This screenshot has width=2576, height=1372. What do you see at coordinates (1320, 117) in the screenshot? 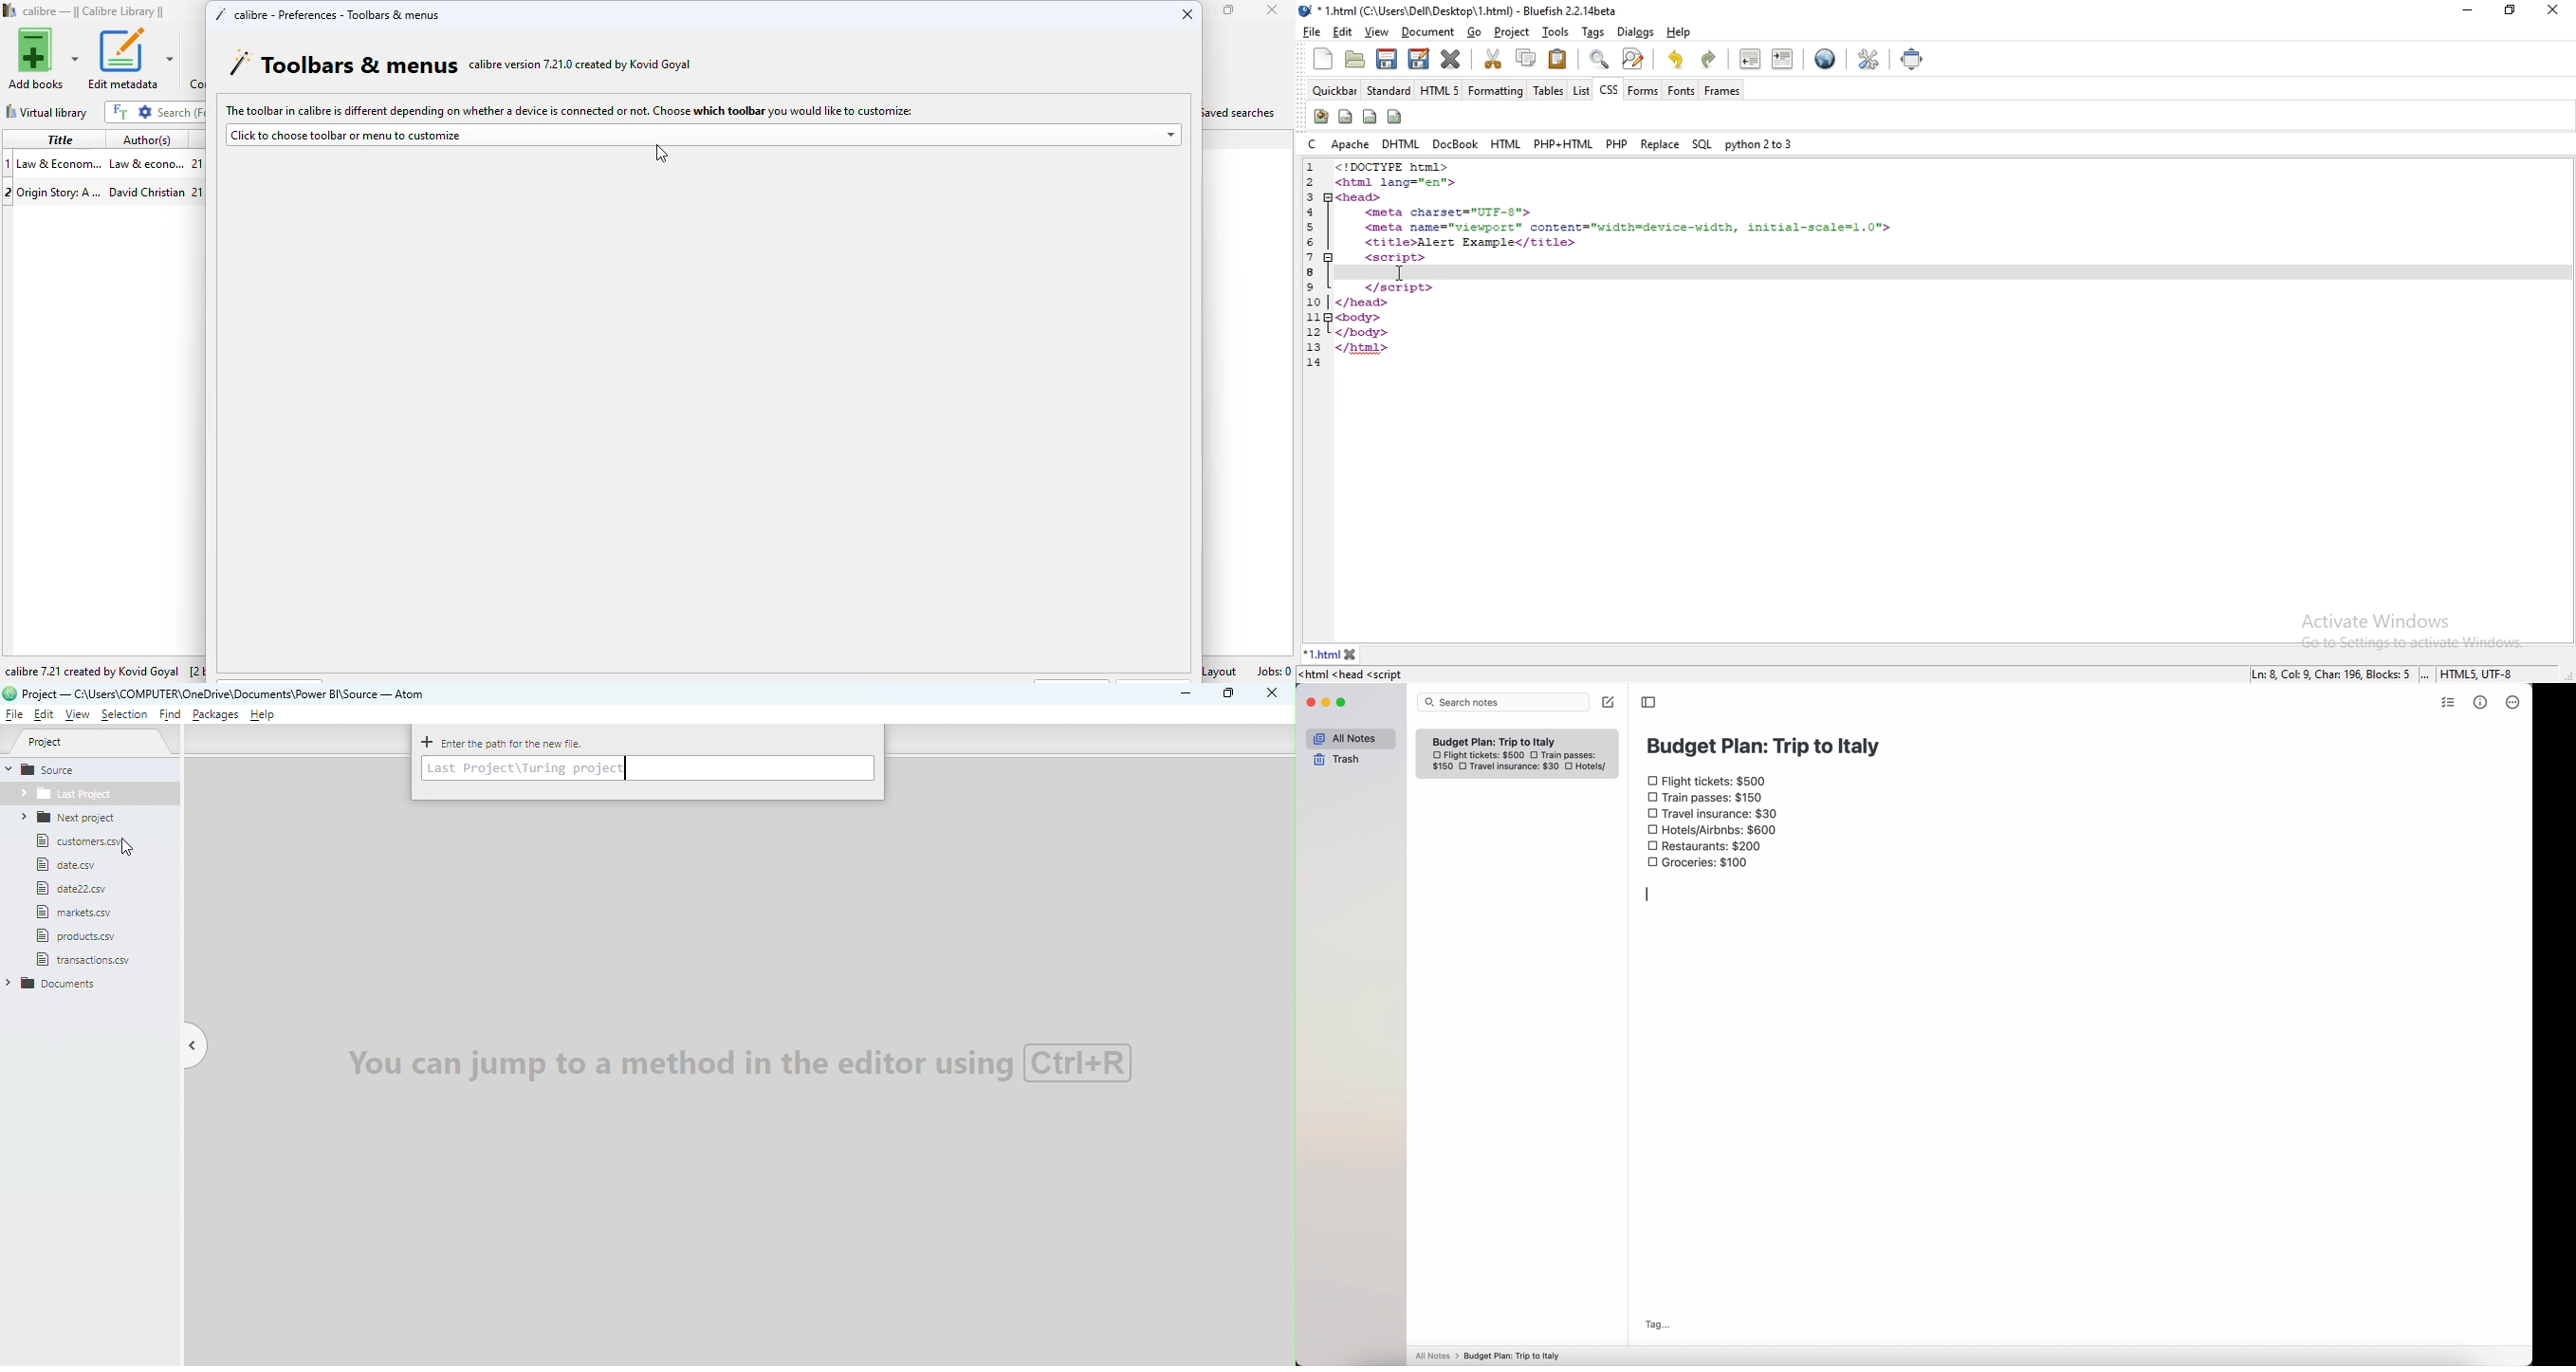
I see `icon` at bounding box center [1320, 117].